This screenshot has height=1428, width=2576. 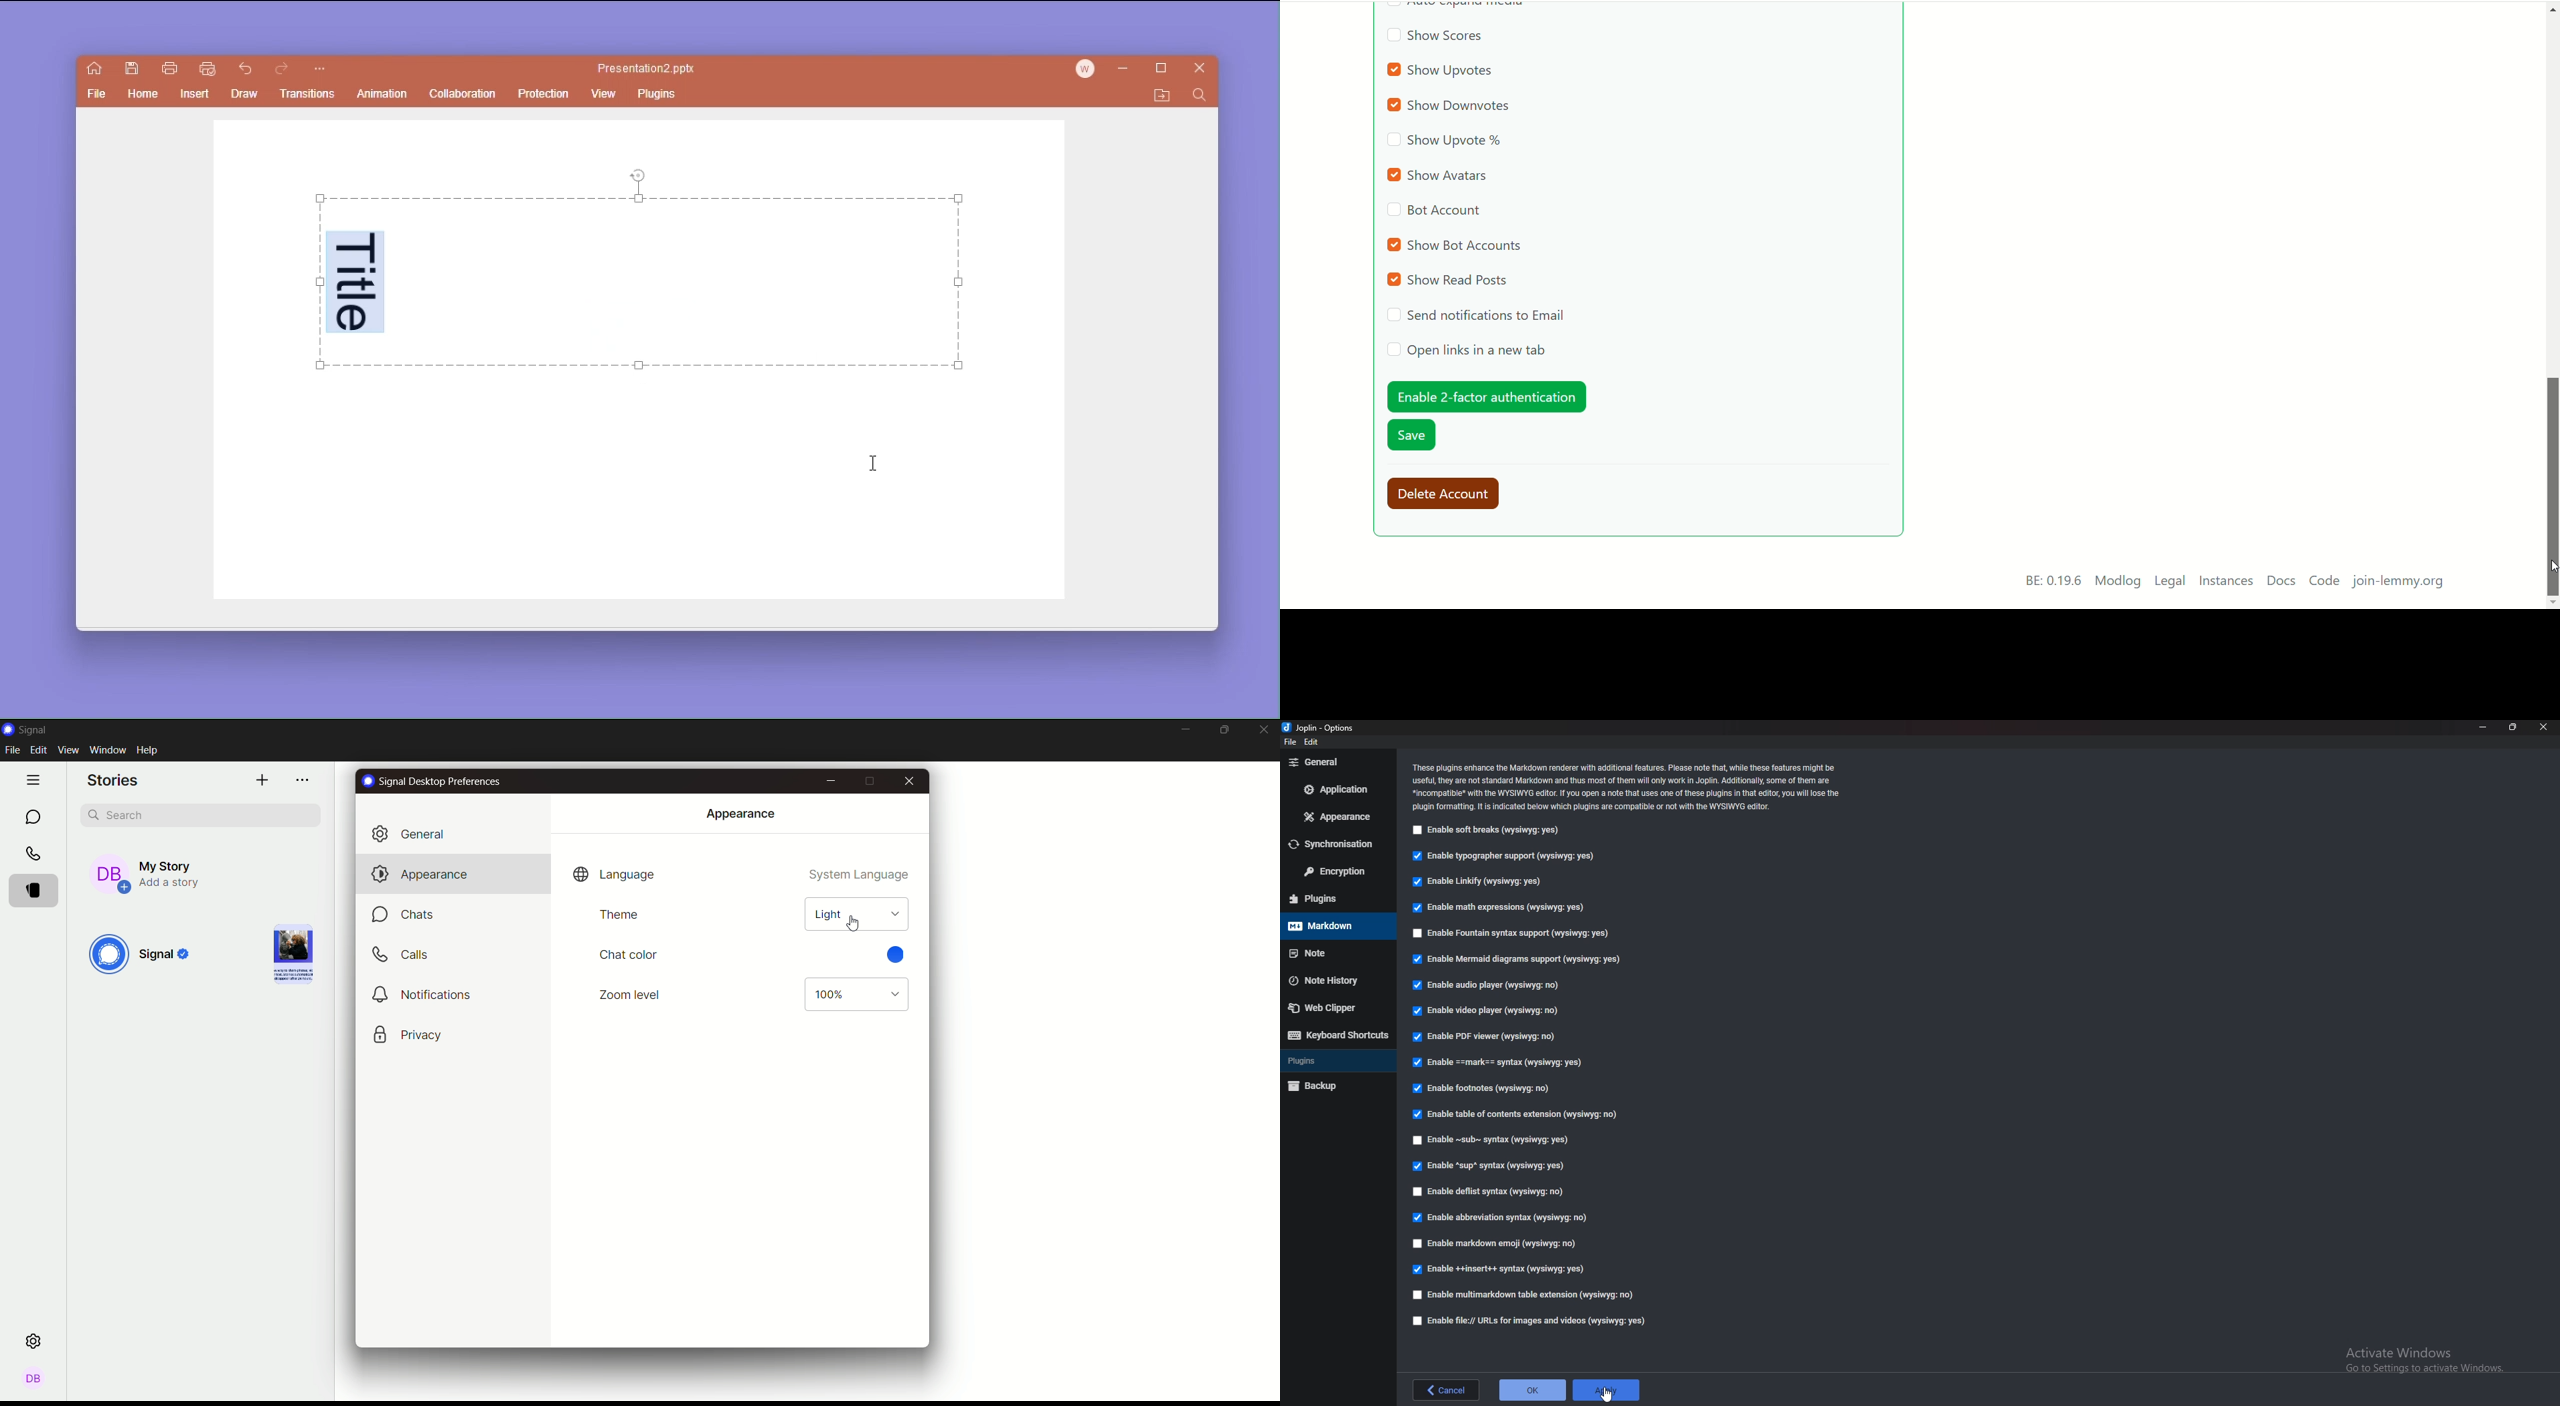 What do you see at coordinates (1453, 107) in the screenshot?
I see `show downvotes` at bounding box center [1453, 107].